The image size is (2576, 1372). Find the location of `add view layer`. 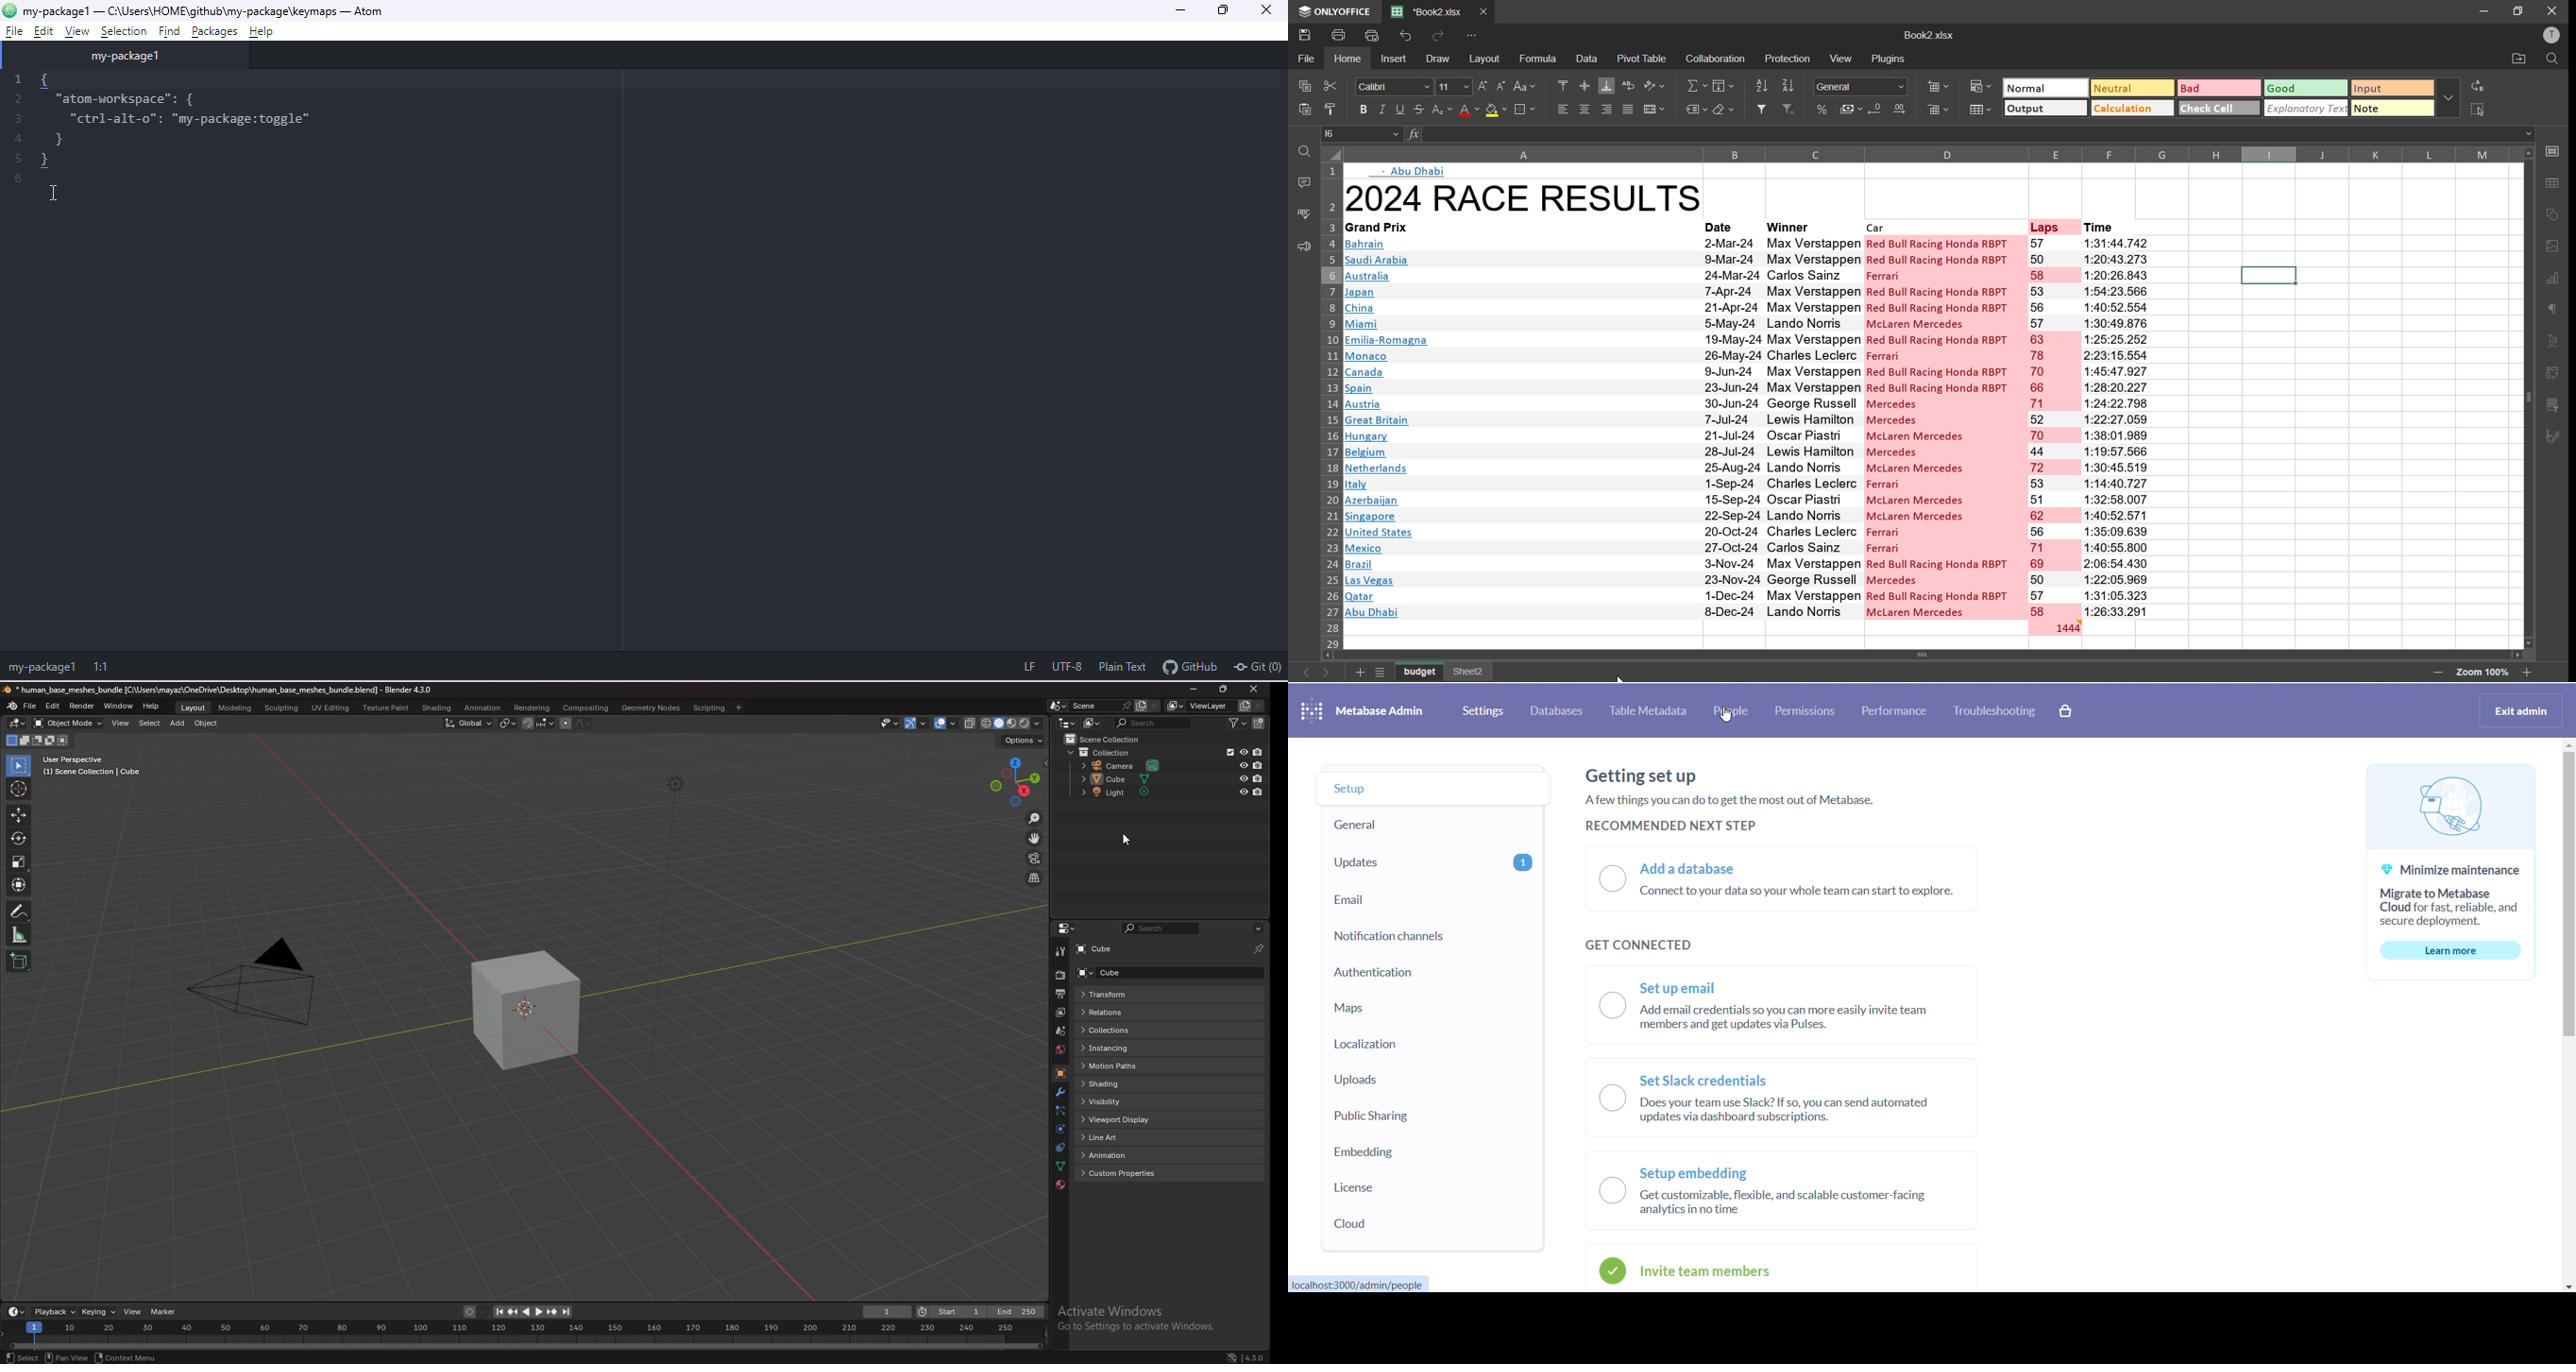

add view layer is located at coordinates (1244, 706).